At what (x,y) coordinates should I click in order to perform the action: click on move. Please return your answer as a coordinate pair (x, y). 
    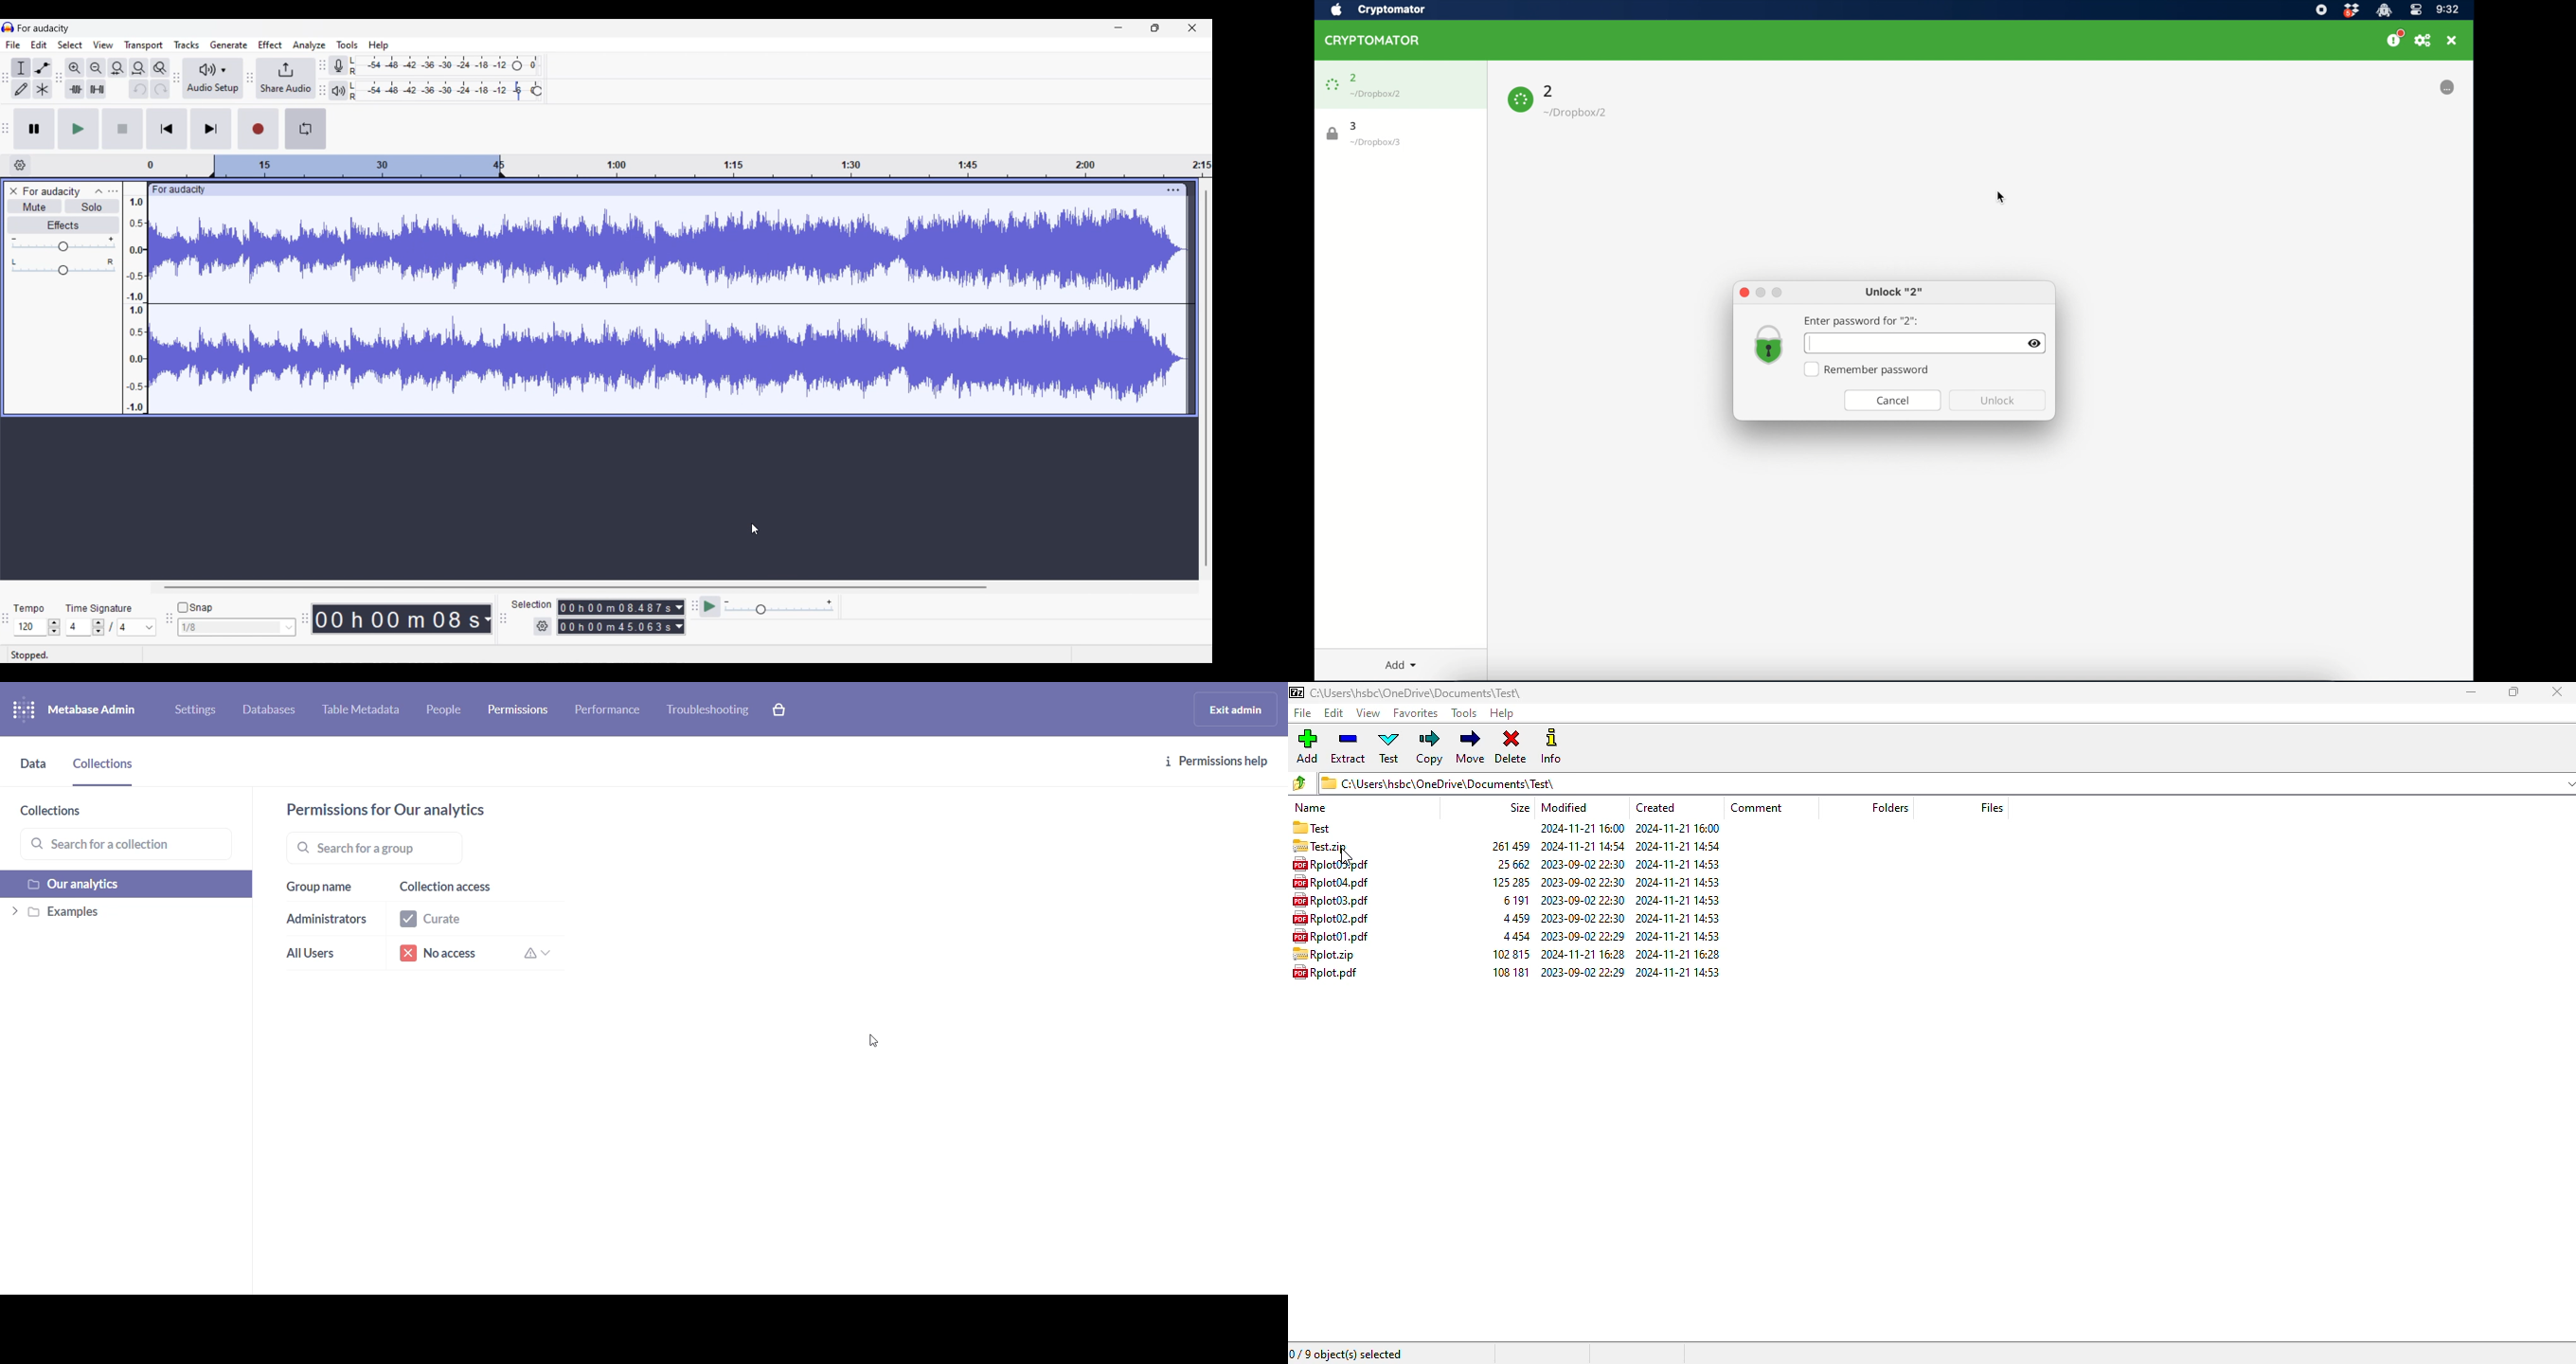
    Looking at the image, I should click on (1472, 747).